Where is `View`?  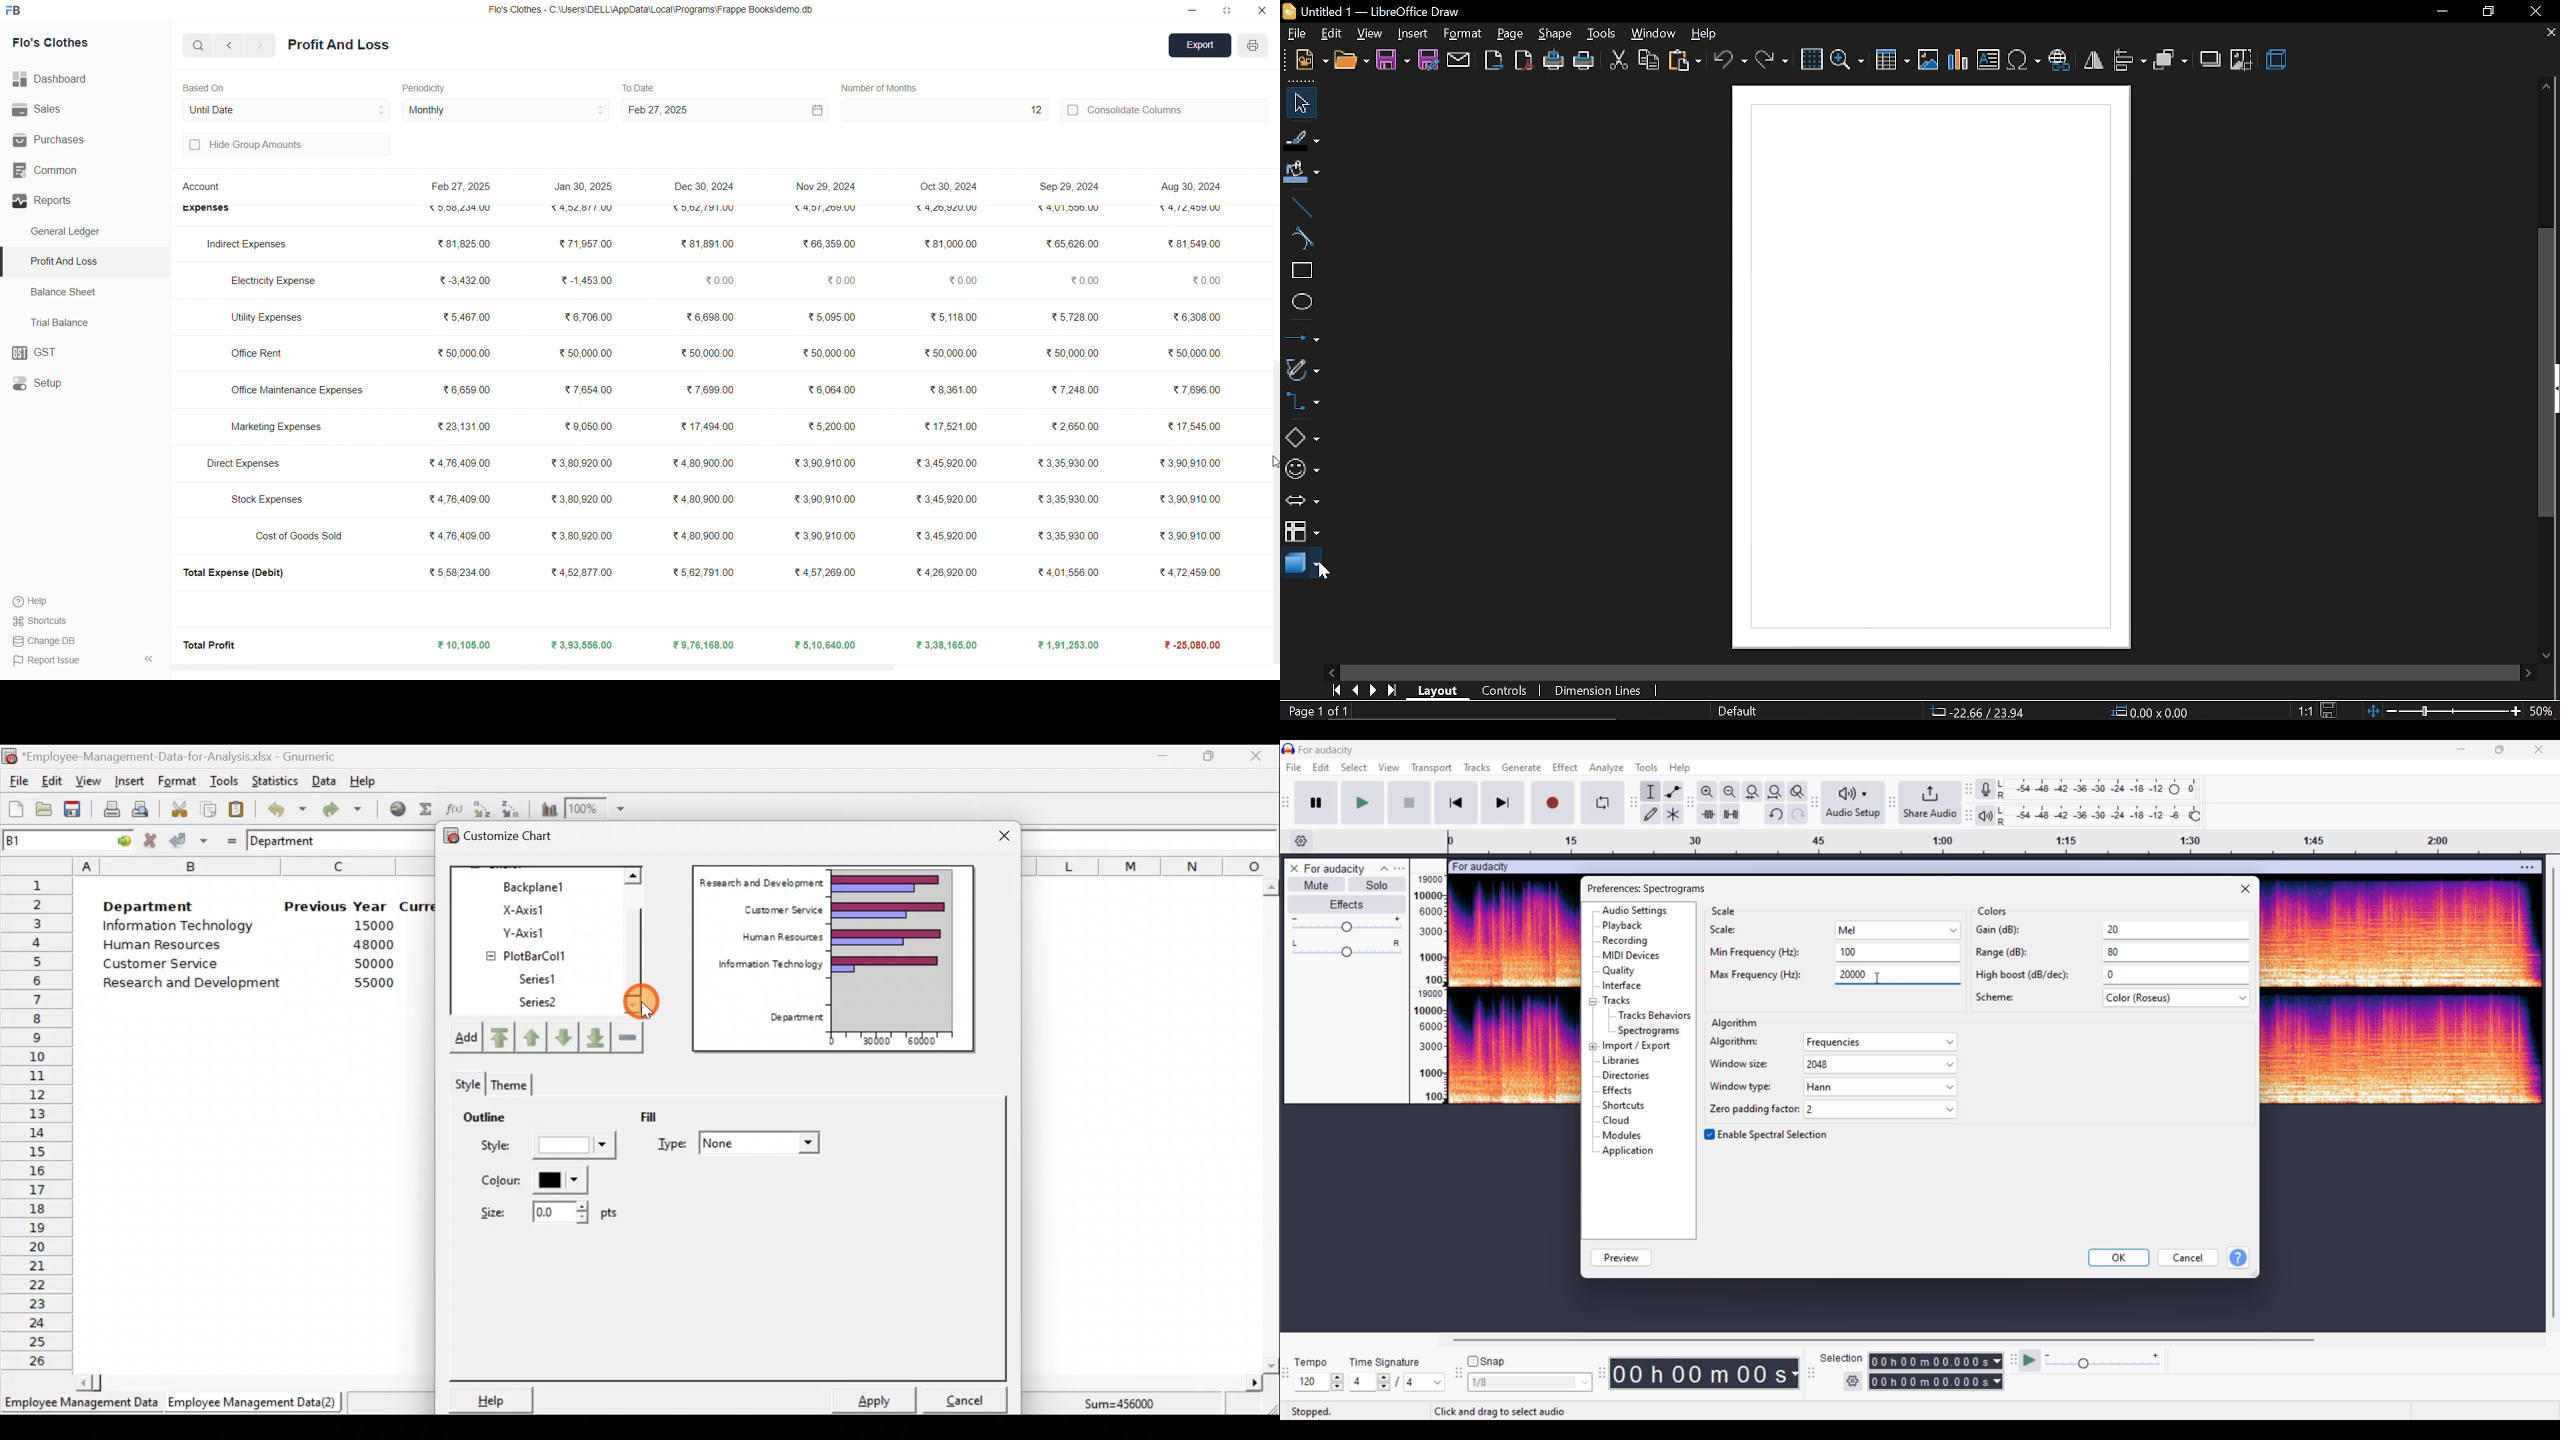
View is located at coordinates (87, 781).